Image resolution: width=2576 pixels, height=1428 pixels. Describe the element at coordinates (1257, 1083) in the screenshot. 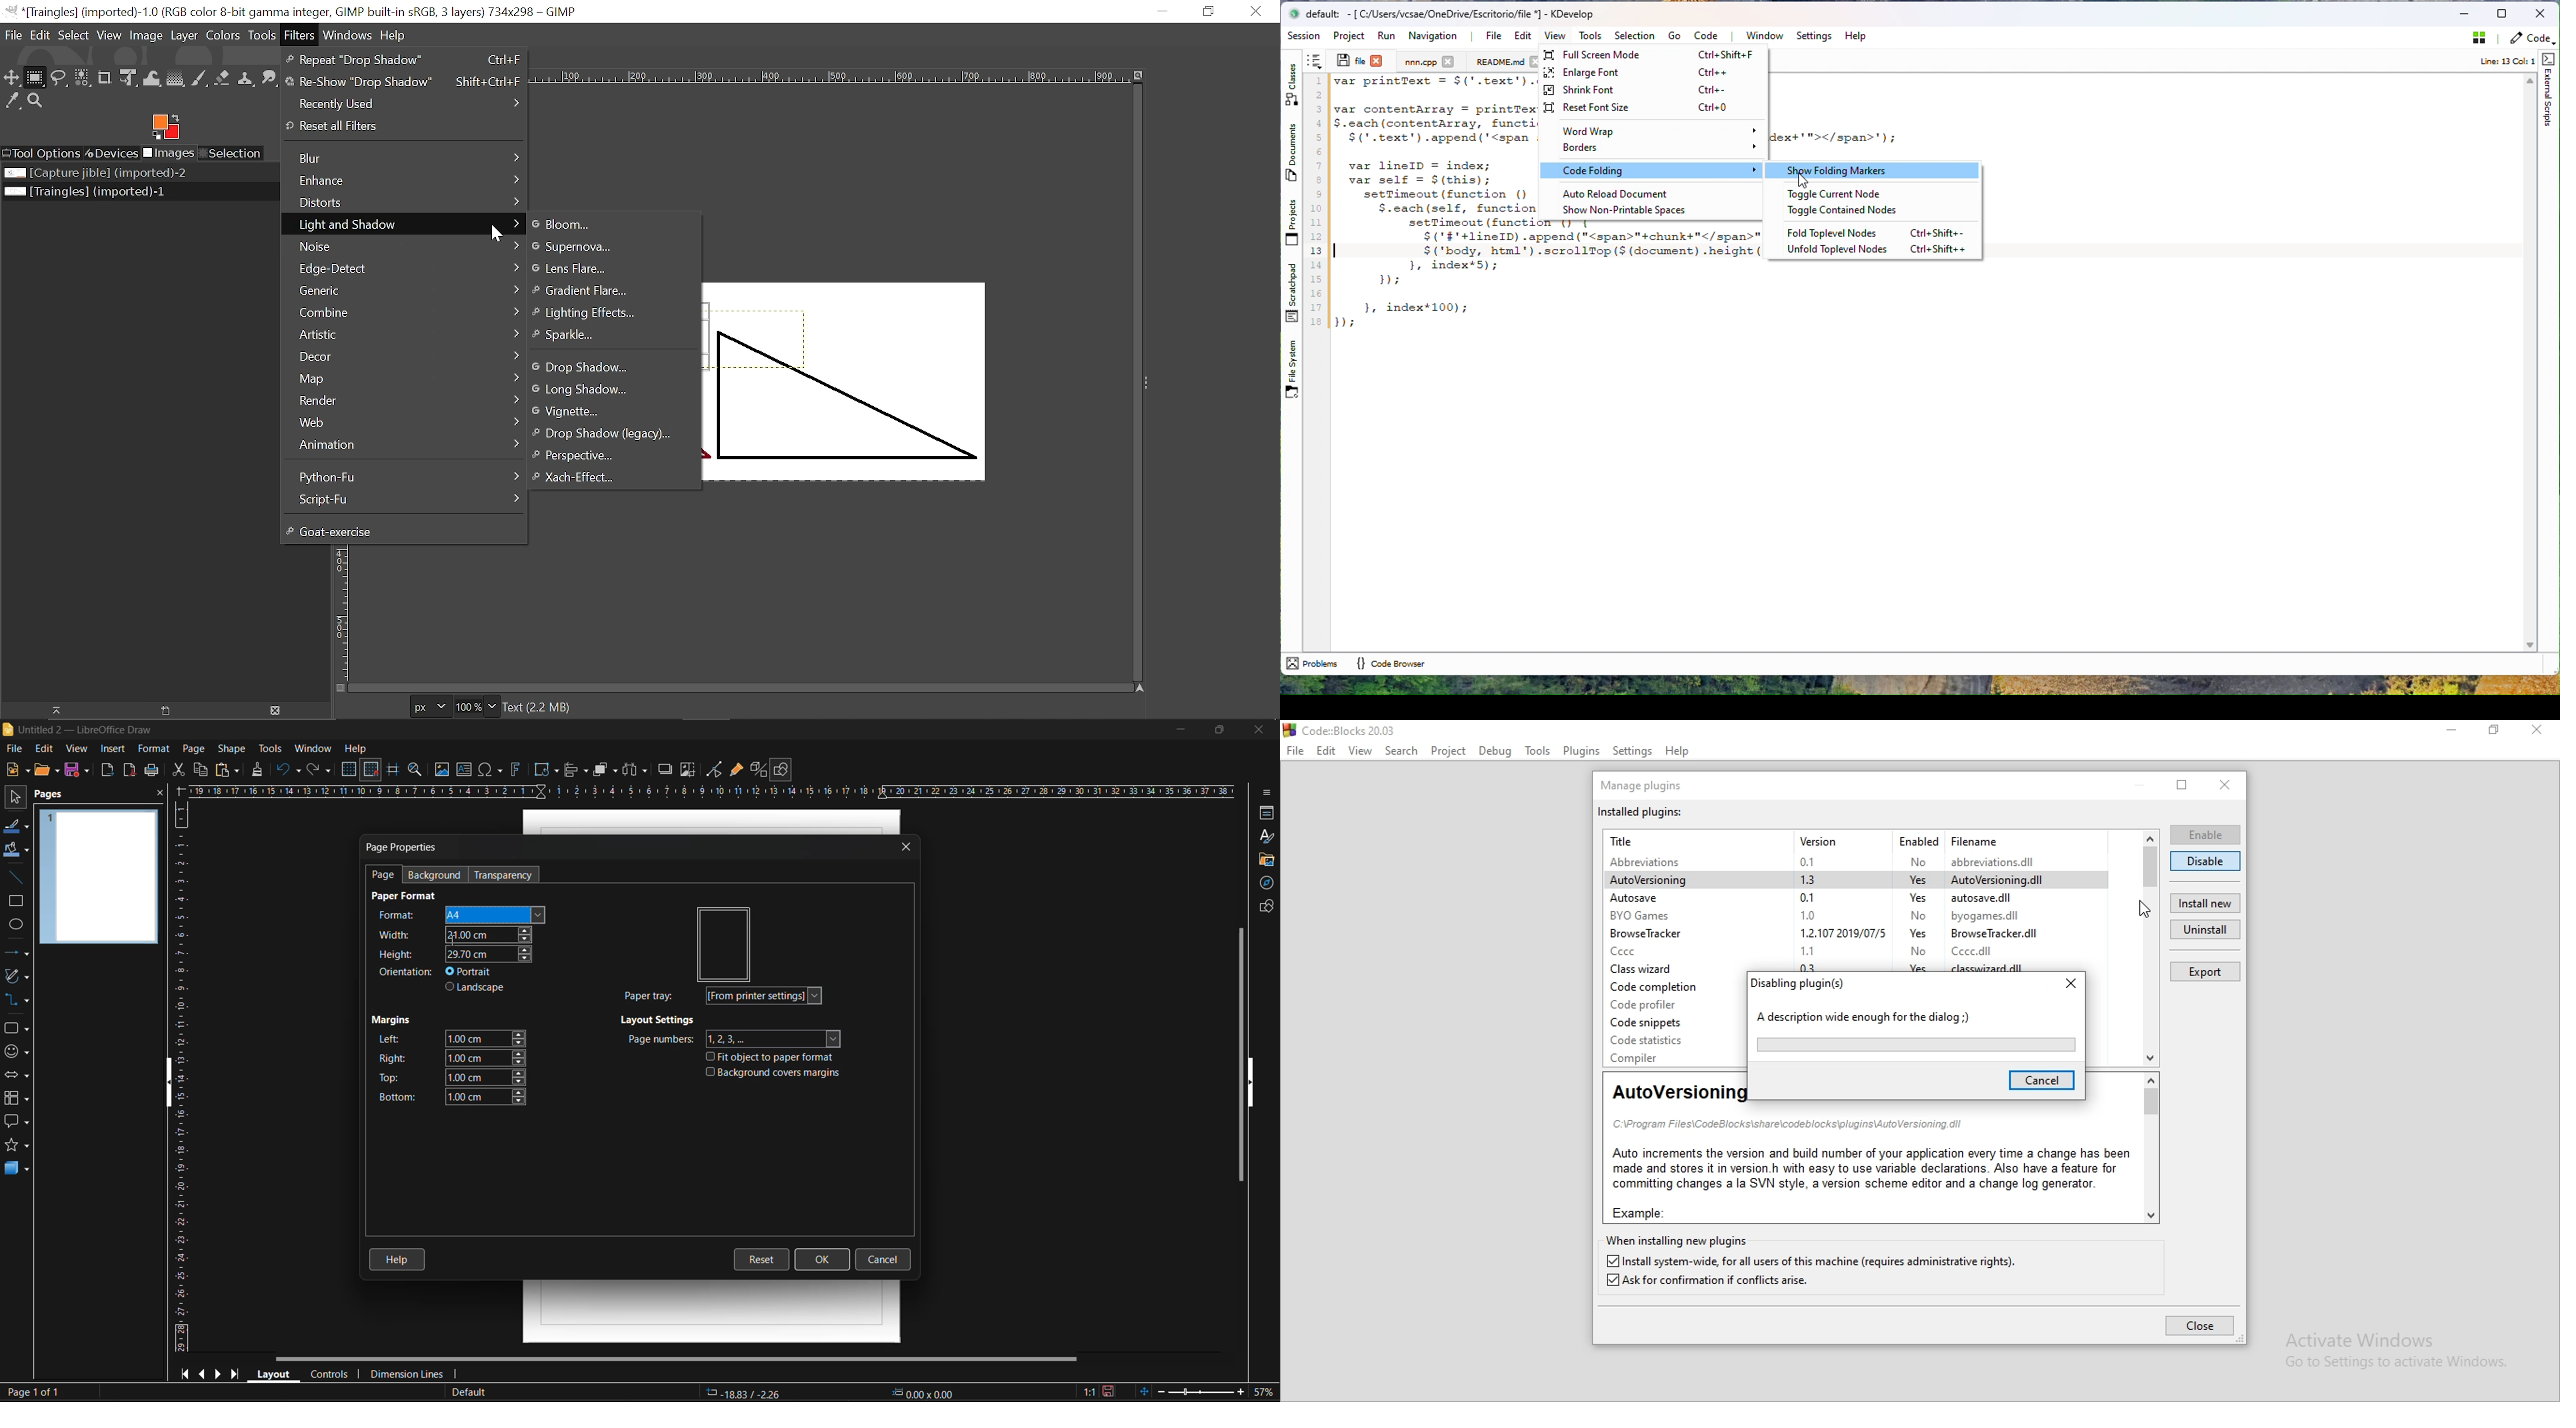

I see `hide` at that location.